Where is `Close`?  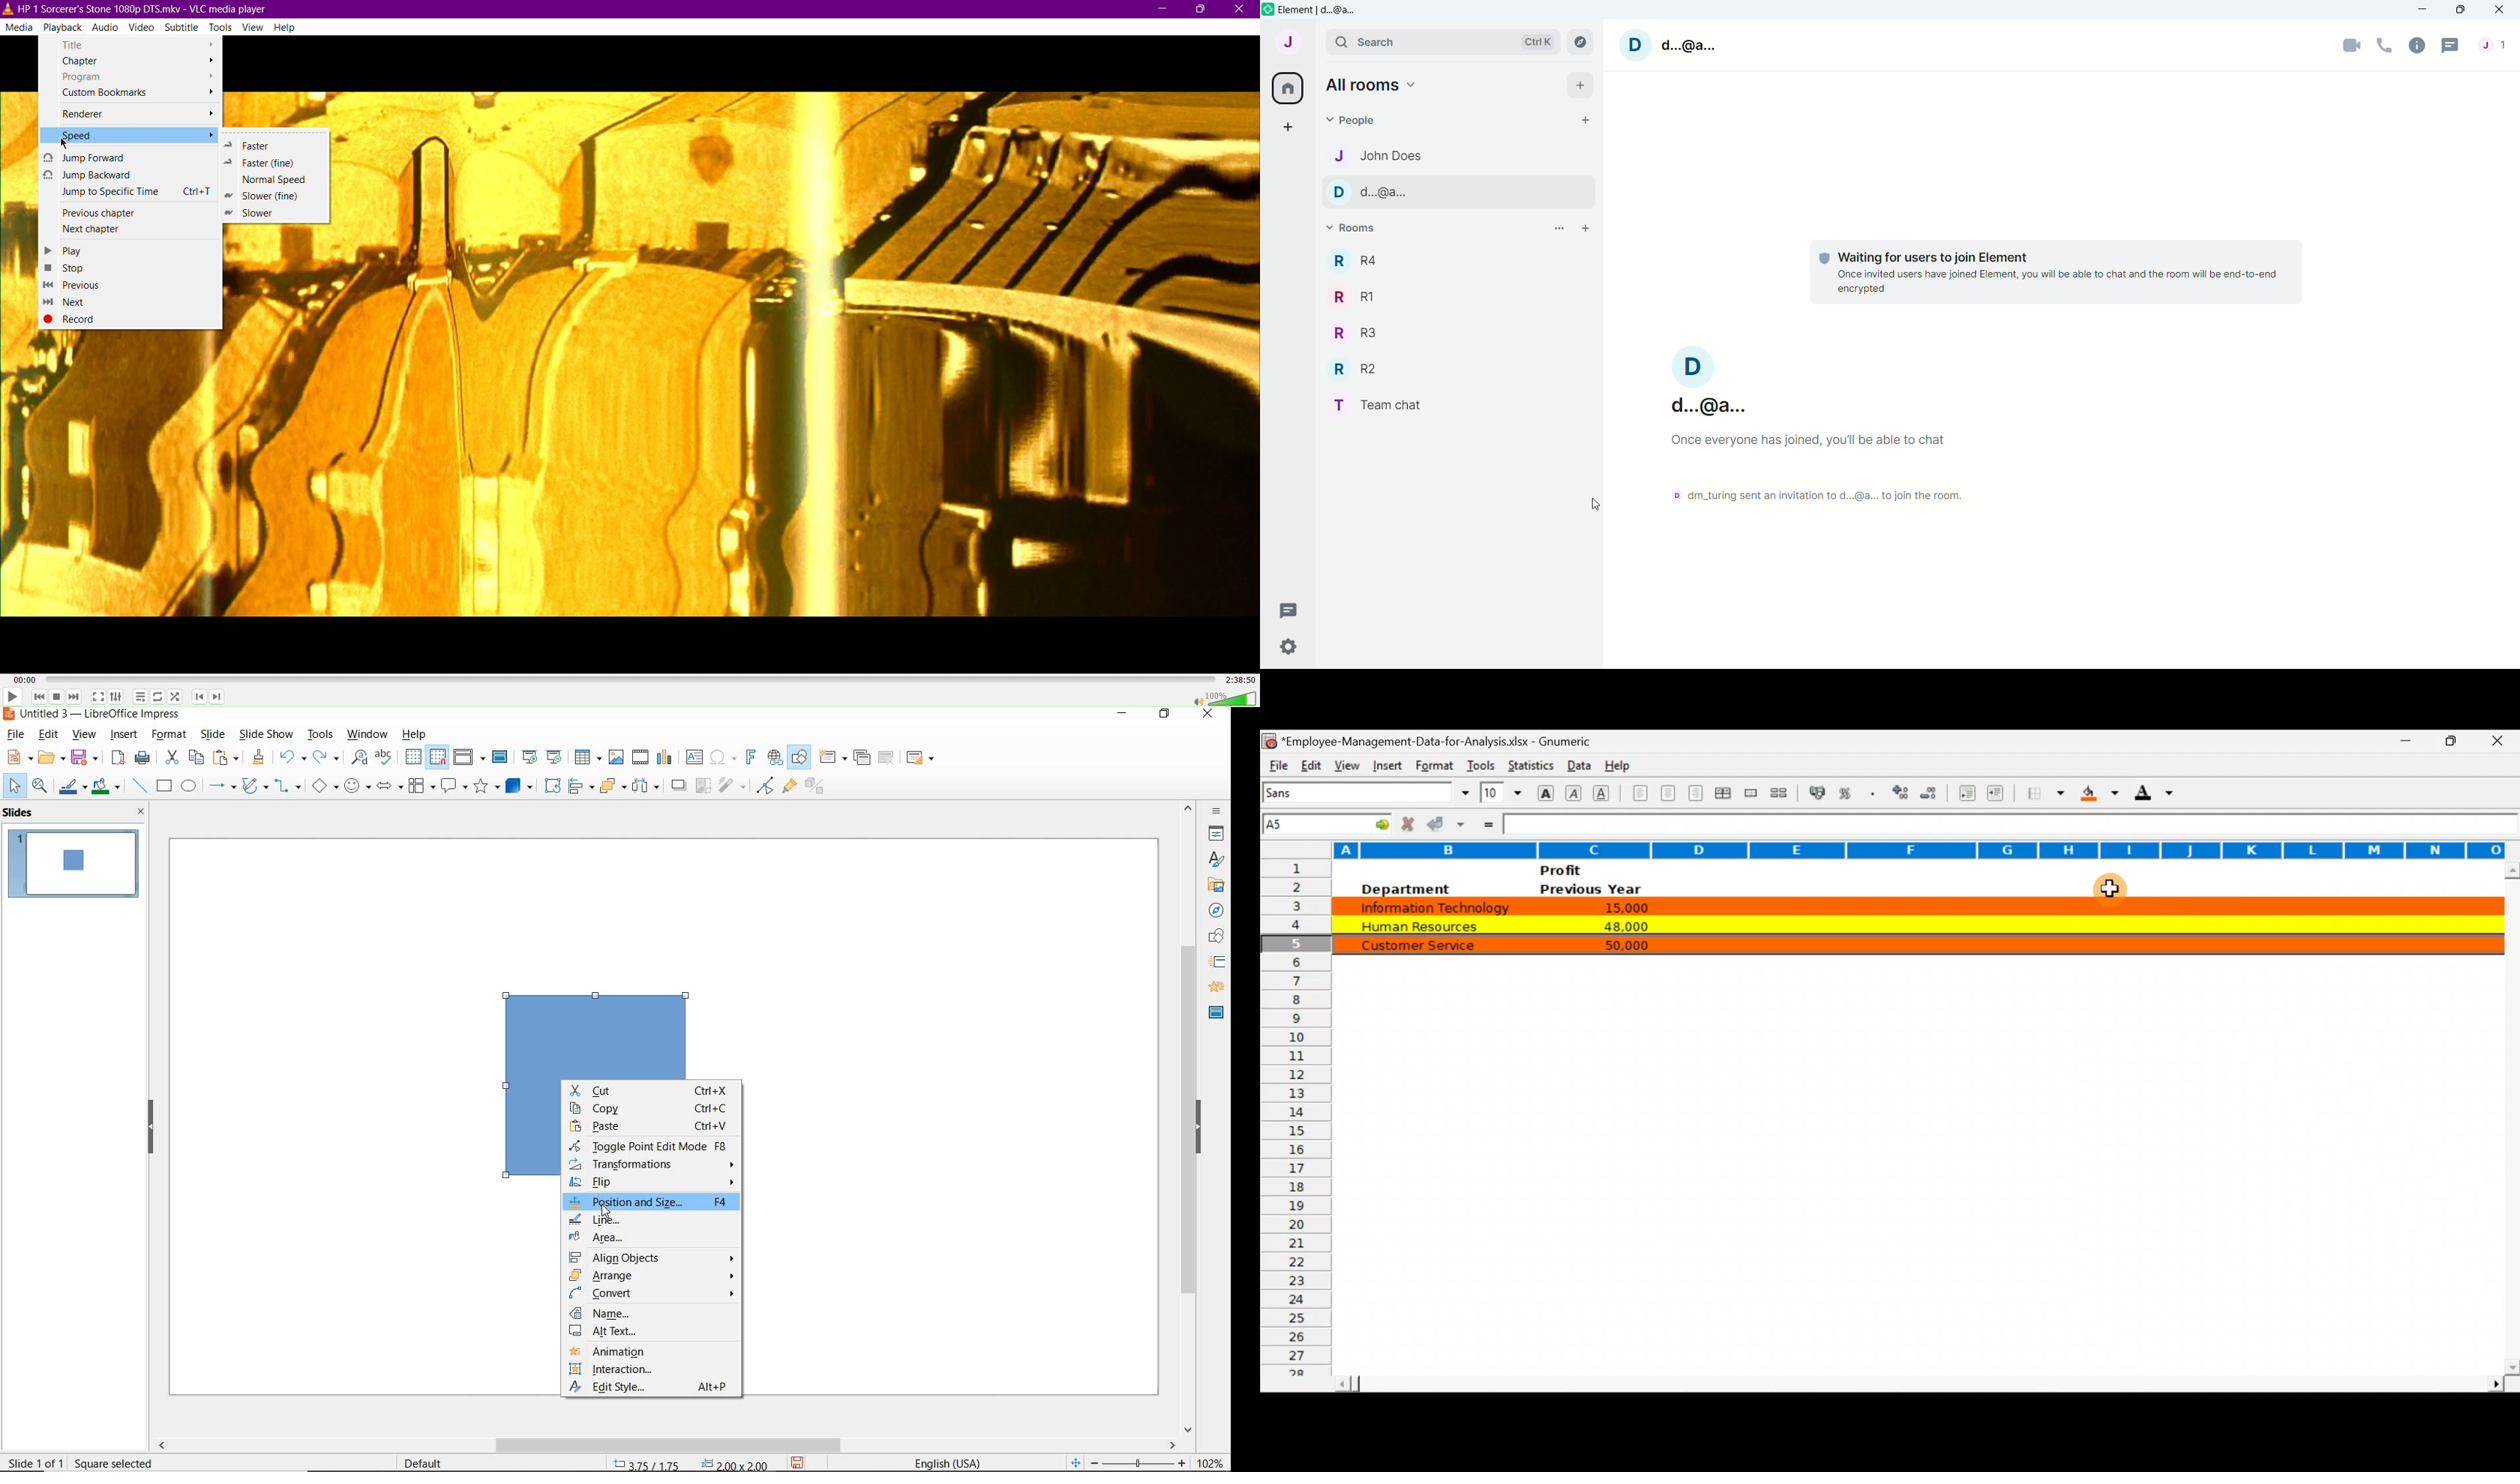 Close is located at coordinates (2500, 10).